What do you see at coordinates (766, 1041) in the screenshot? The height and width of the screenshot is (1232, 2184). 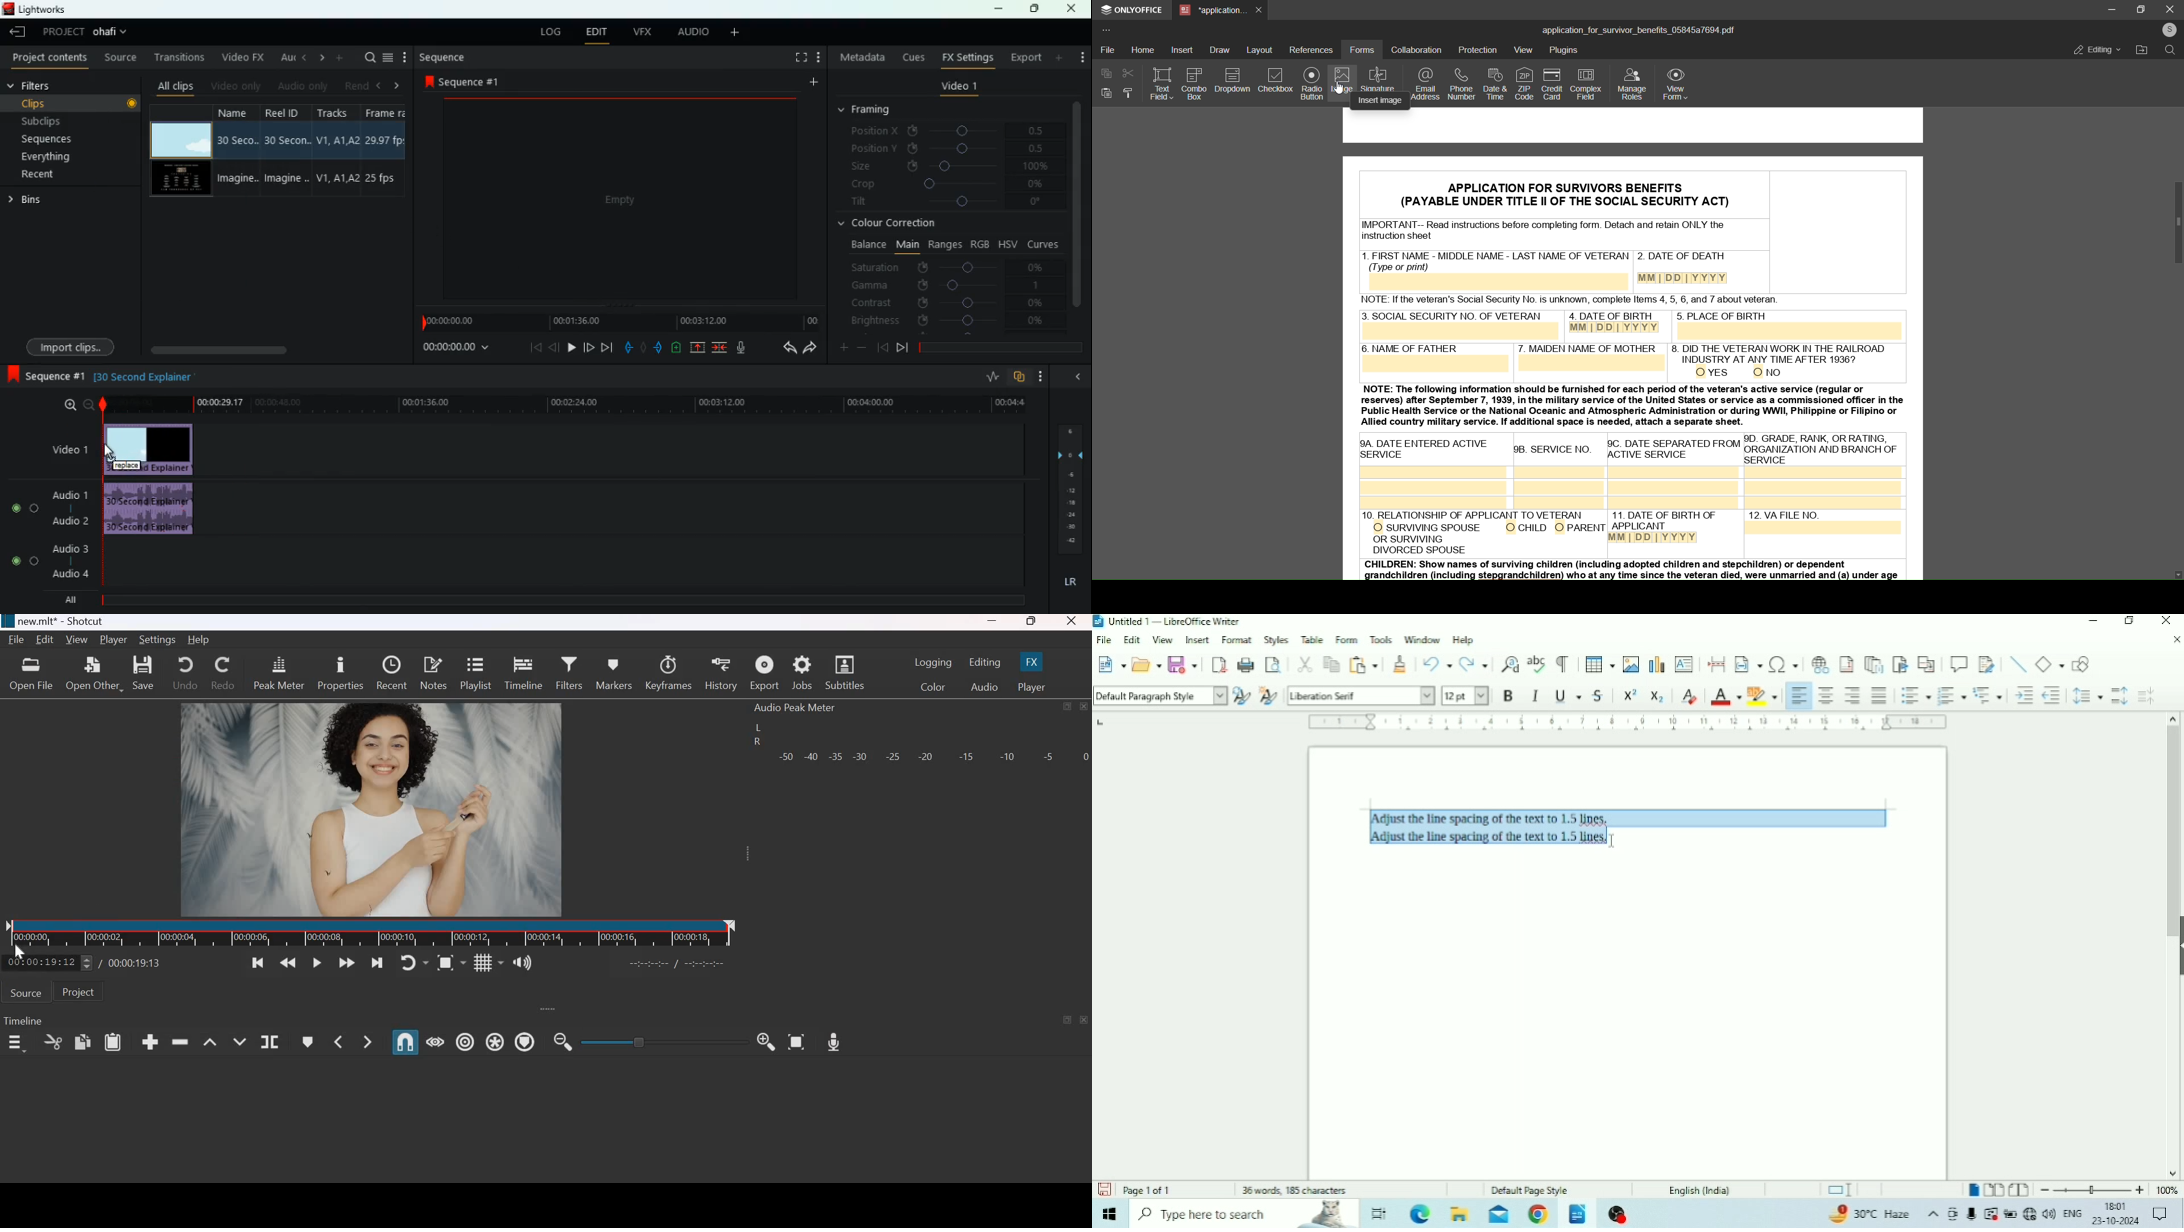 I see ` Zoom Timeline in` at bounding box center [766, 1041].